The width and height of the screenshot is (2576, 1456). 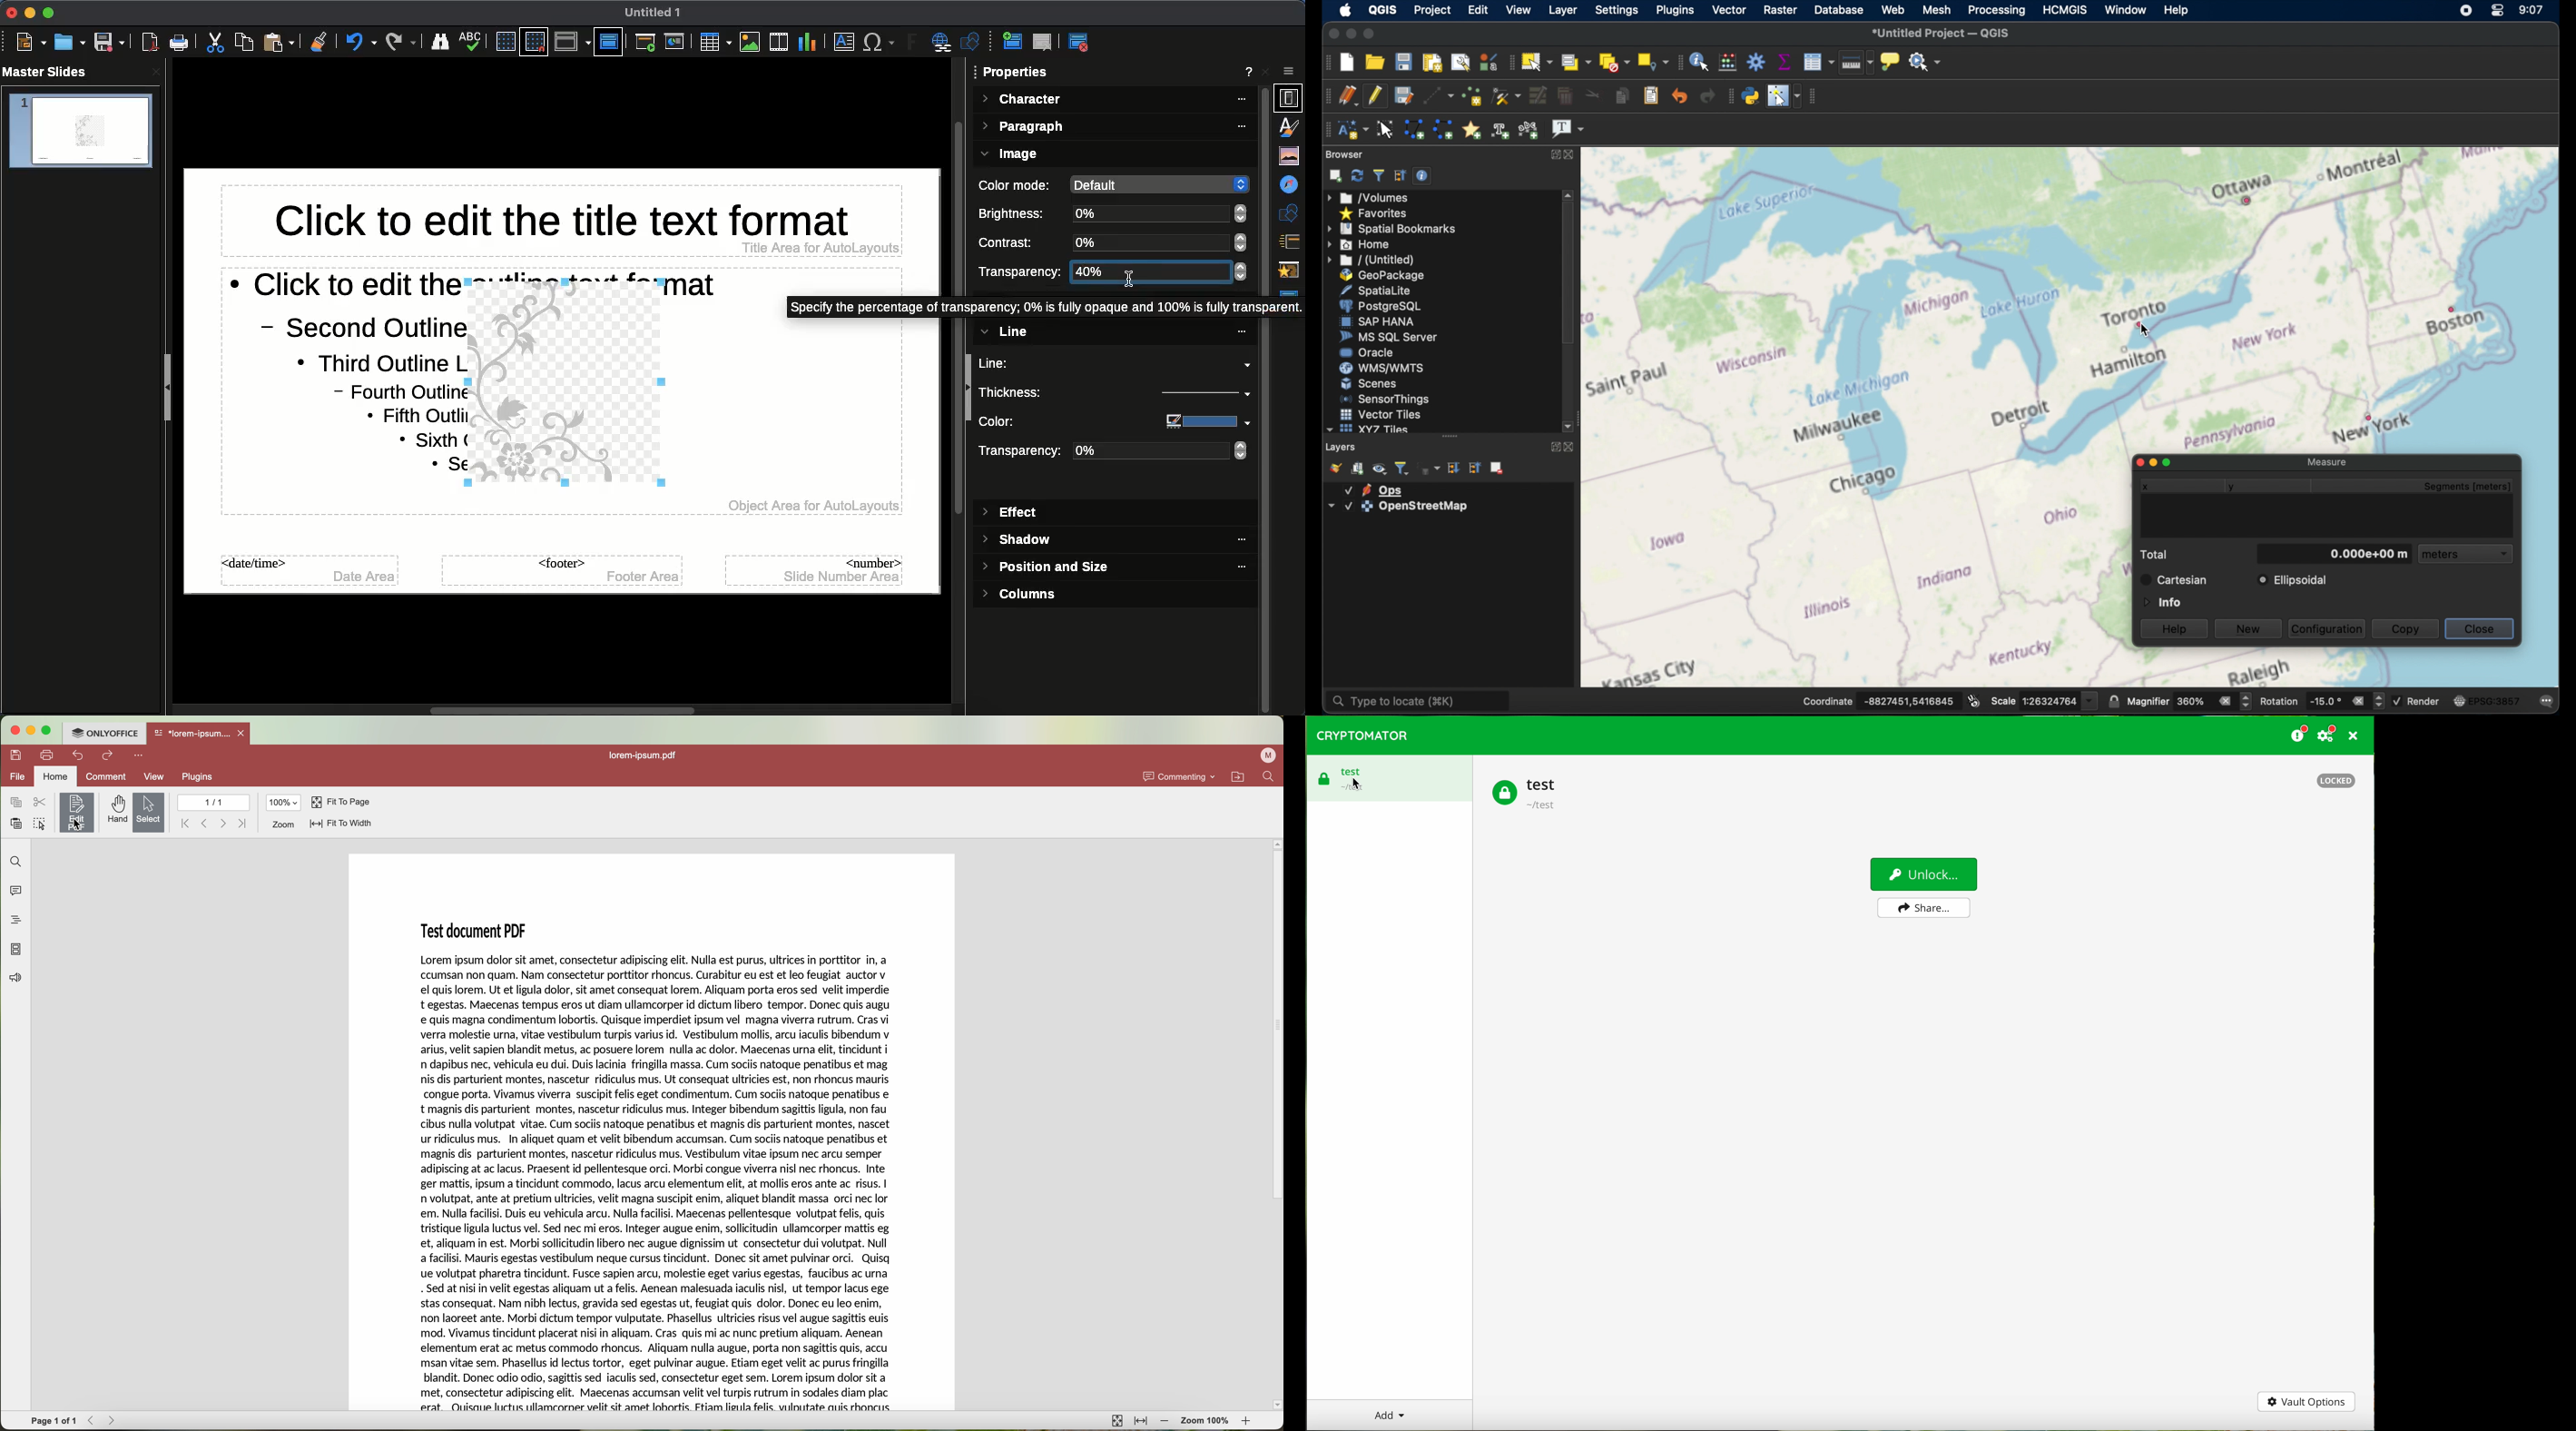 What do you see at coordinates (841, 43) in the screenshot?
I see `Textbox` at bounding box center [841, 43].